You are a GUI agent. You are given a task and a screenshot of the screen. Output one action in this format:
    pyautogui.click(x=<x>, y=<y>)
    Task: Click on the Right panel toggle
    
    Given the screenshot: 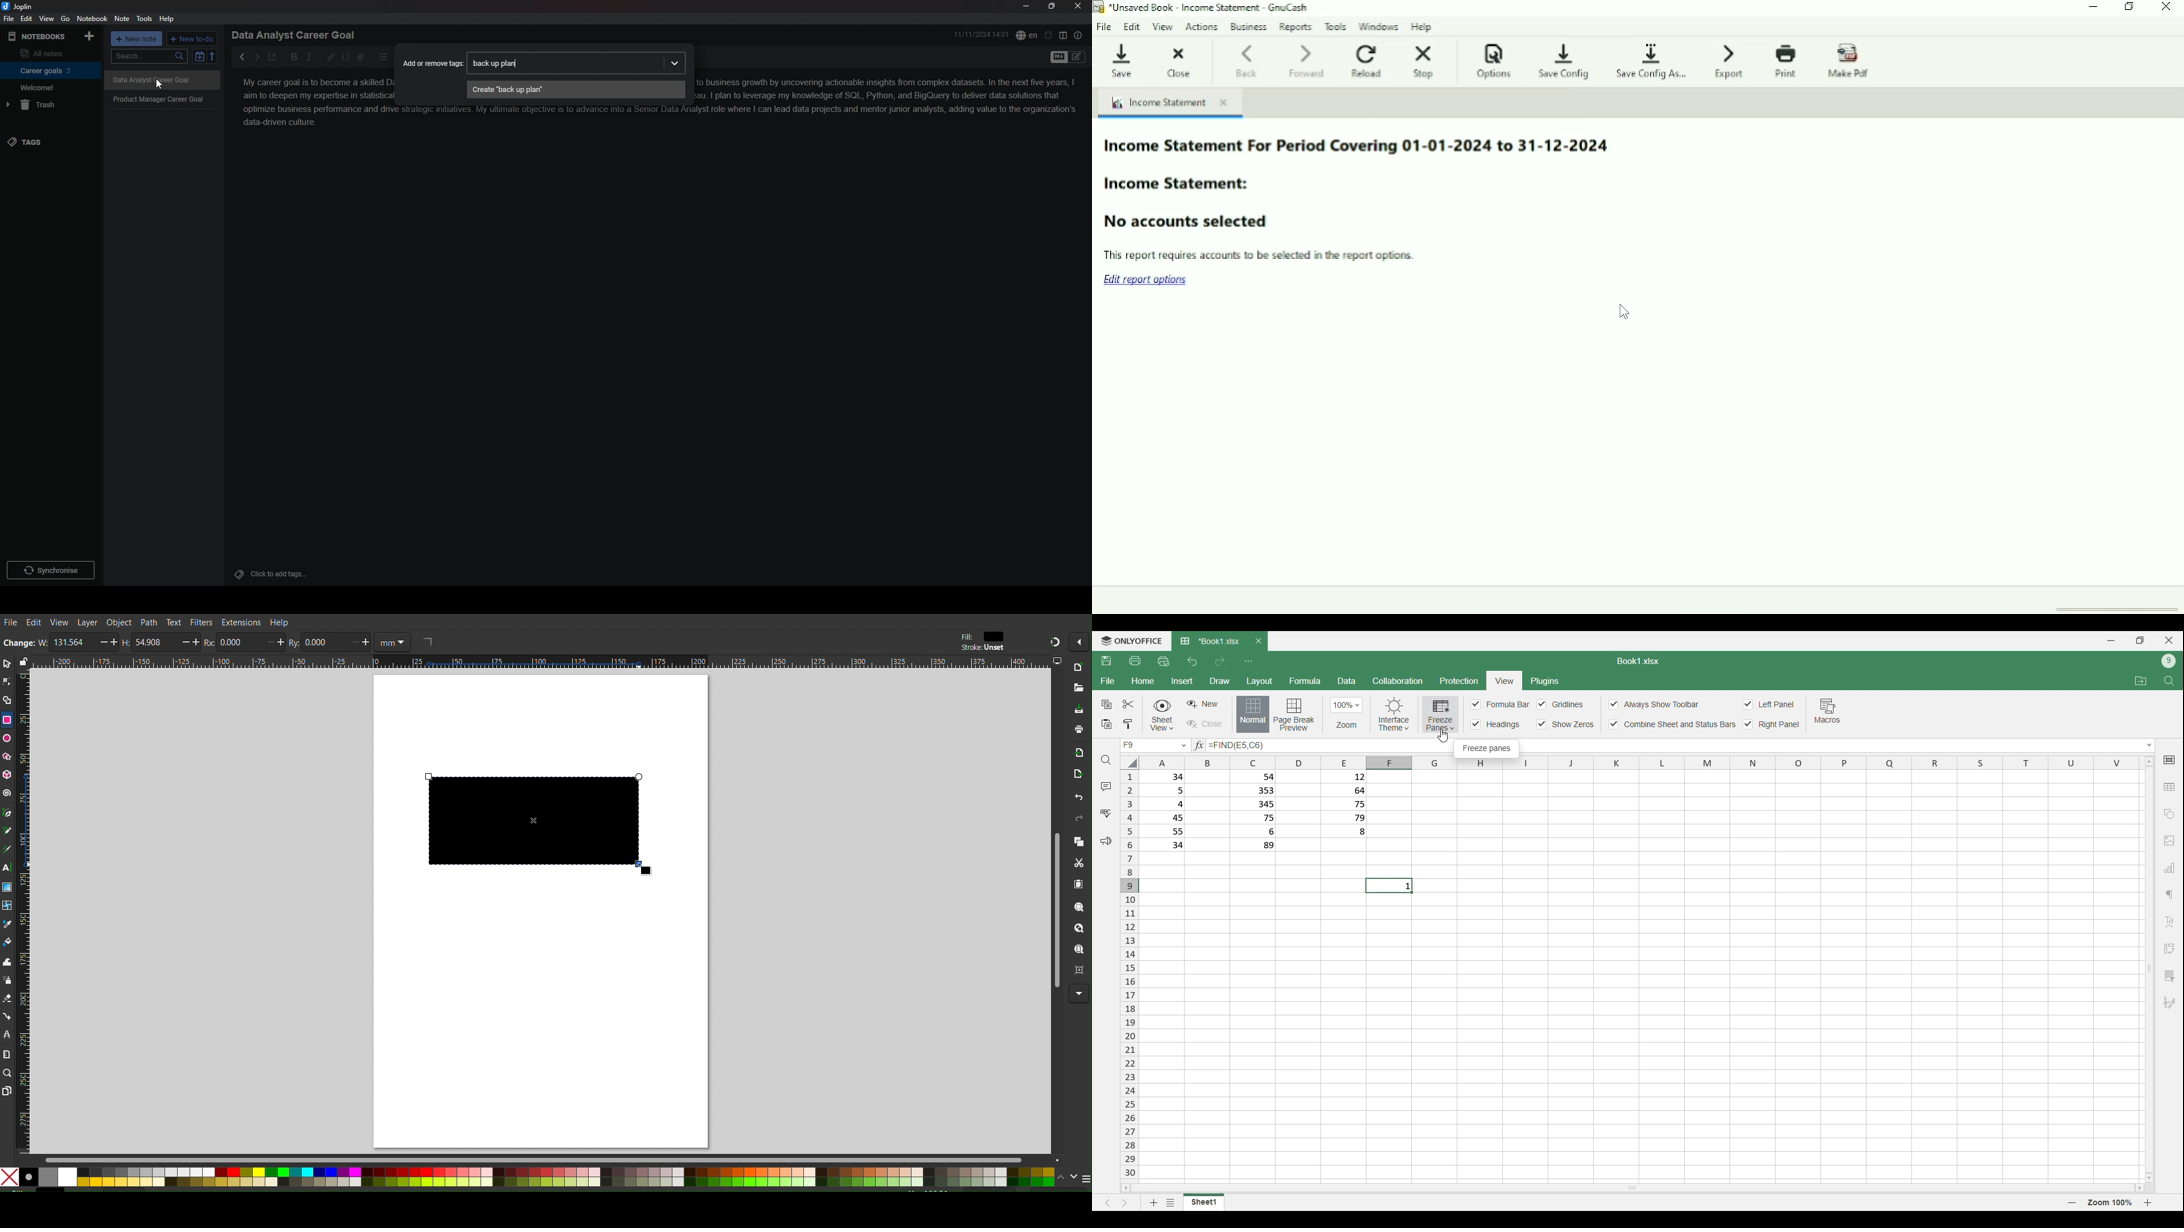 What is the action you would take?
    pyautogui.click(x=1771, y=724)
    